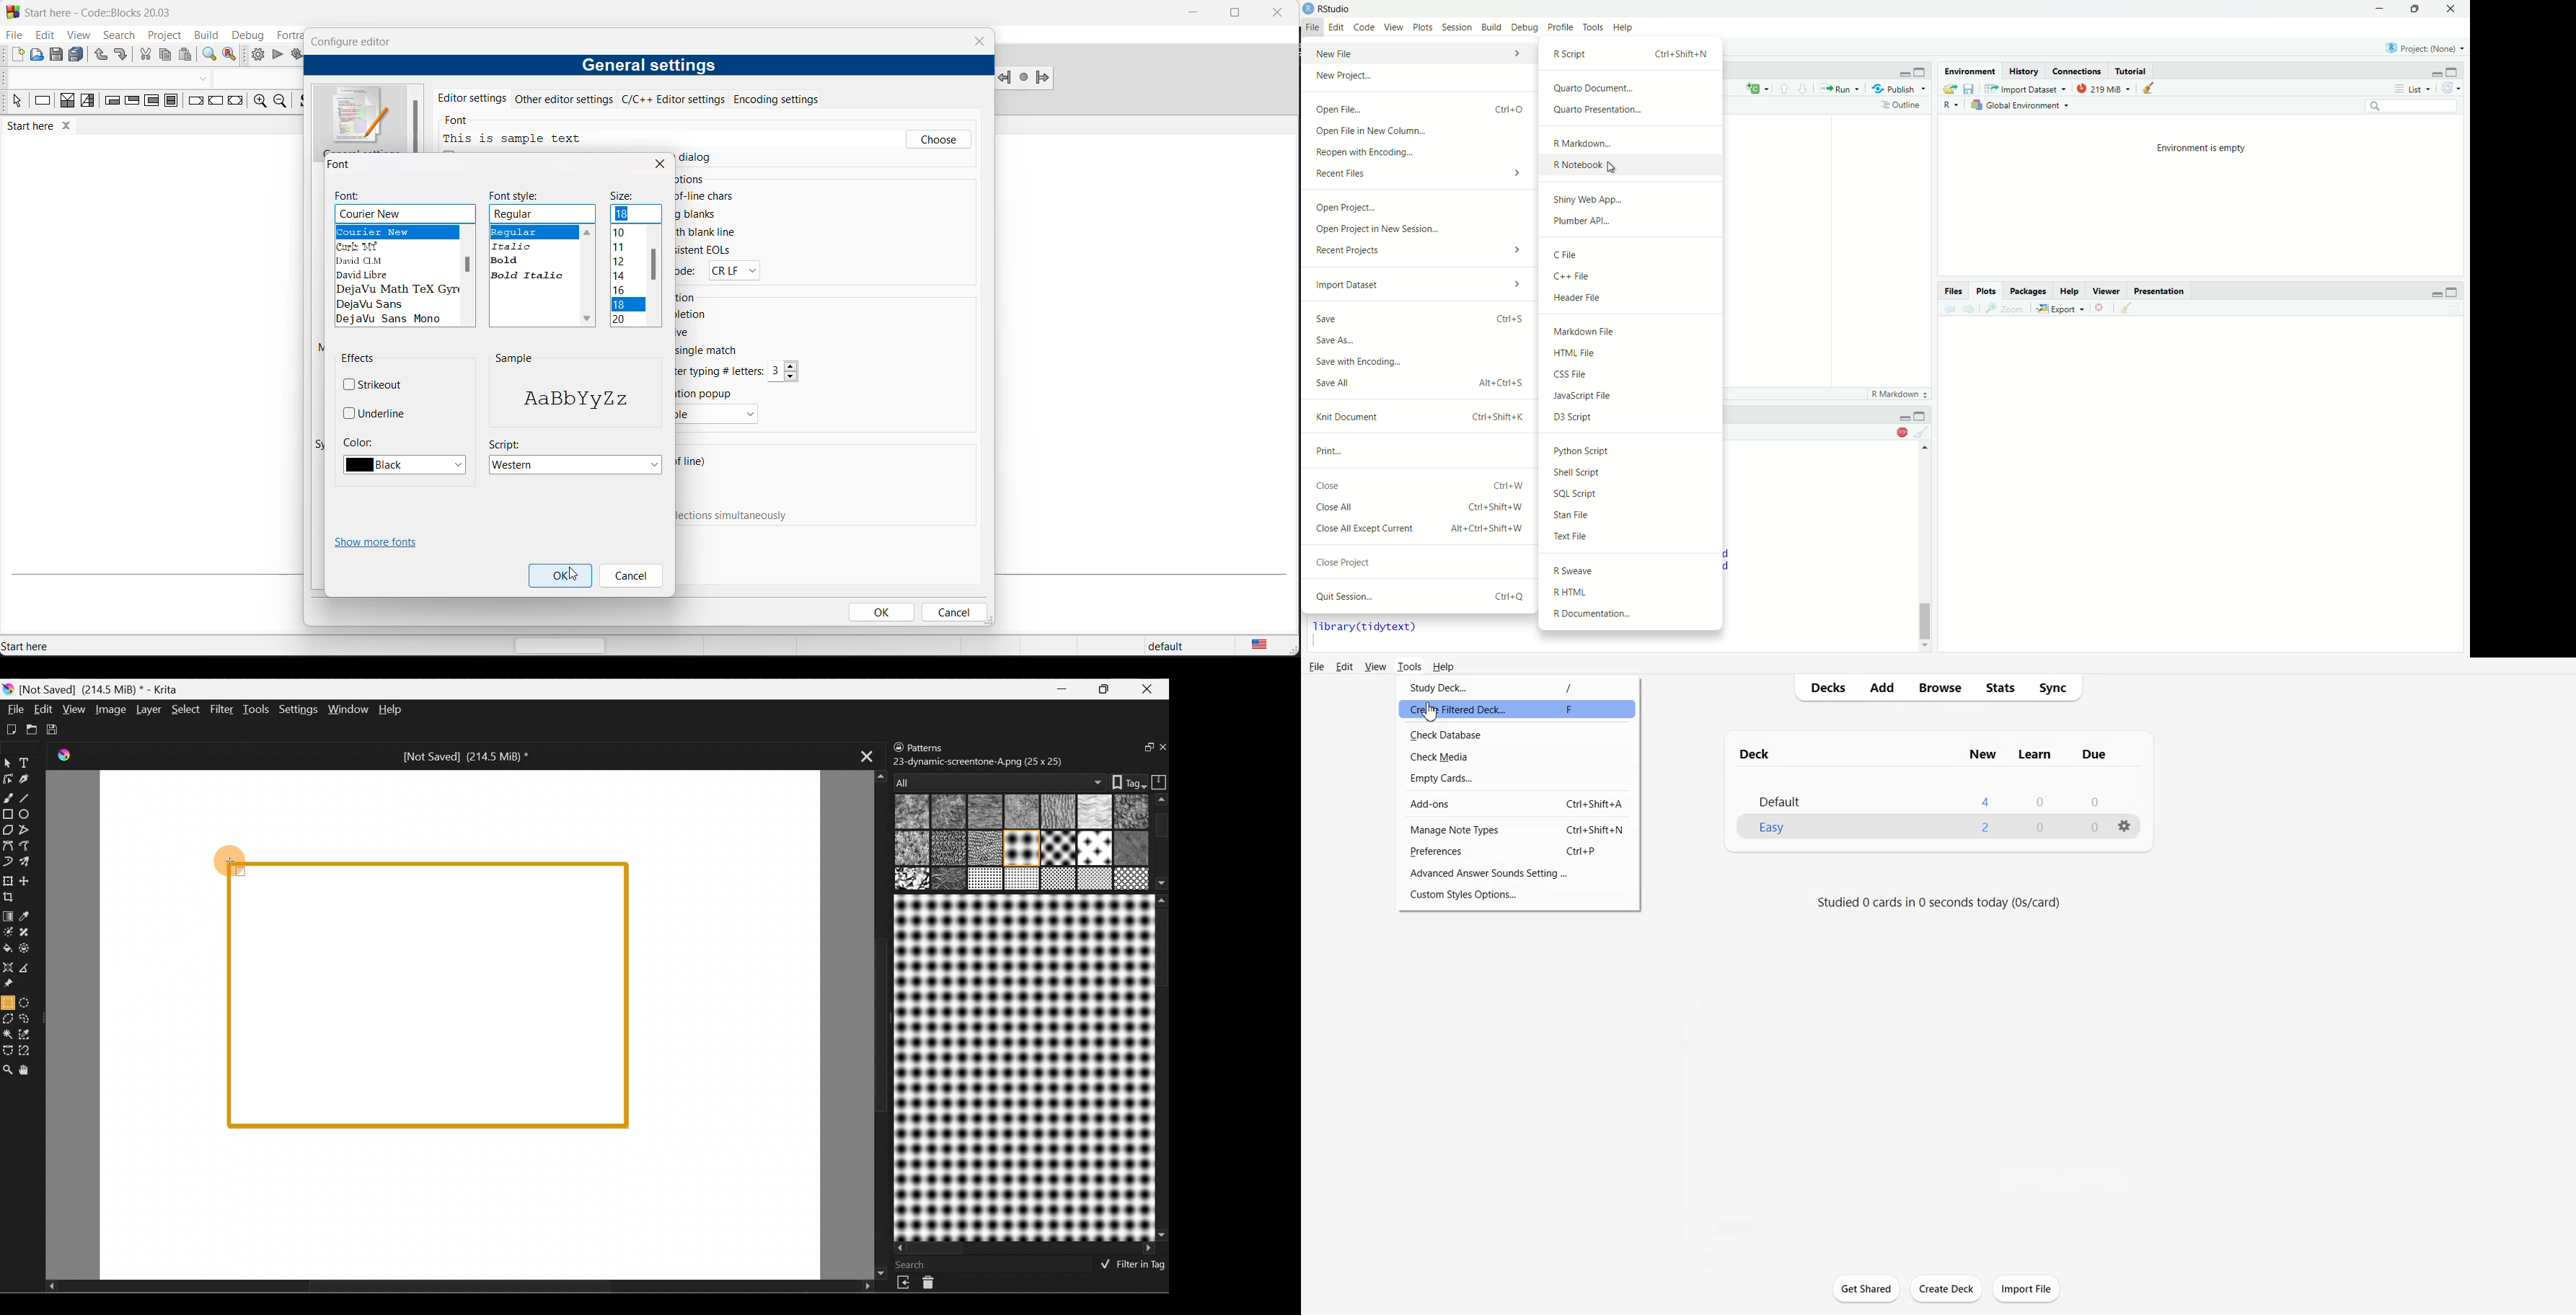 Image resolution: width=2576 pixels, height=1316 pixels. What do you see at coordinates (1157, 781) in the screenshot?
I see `Storage resources` at bounding box center [1157, 781].